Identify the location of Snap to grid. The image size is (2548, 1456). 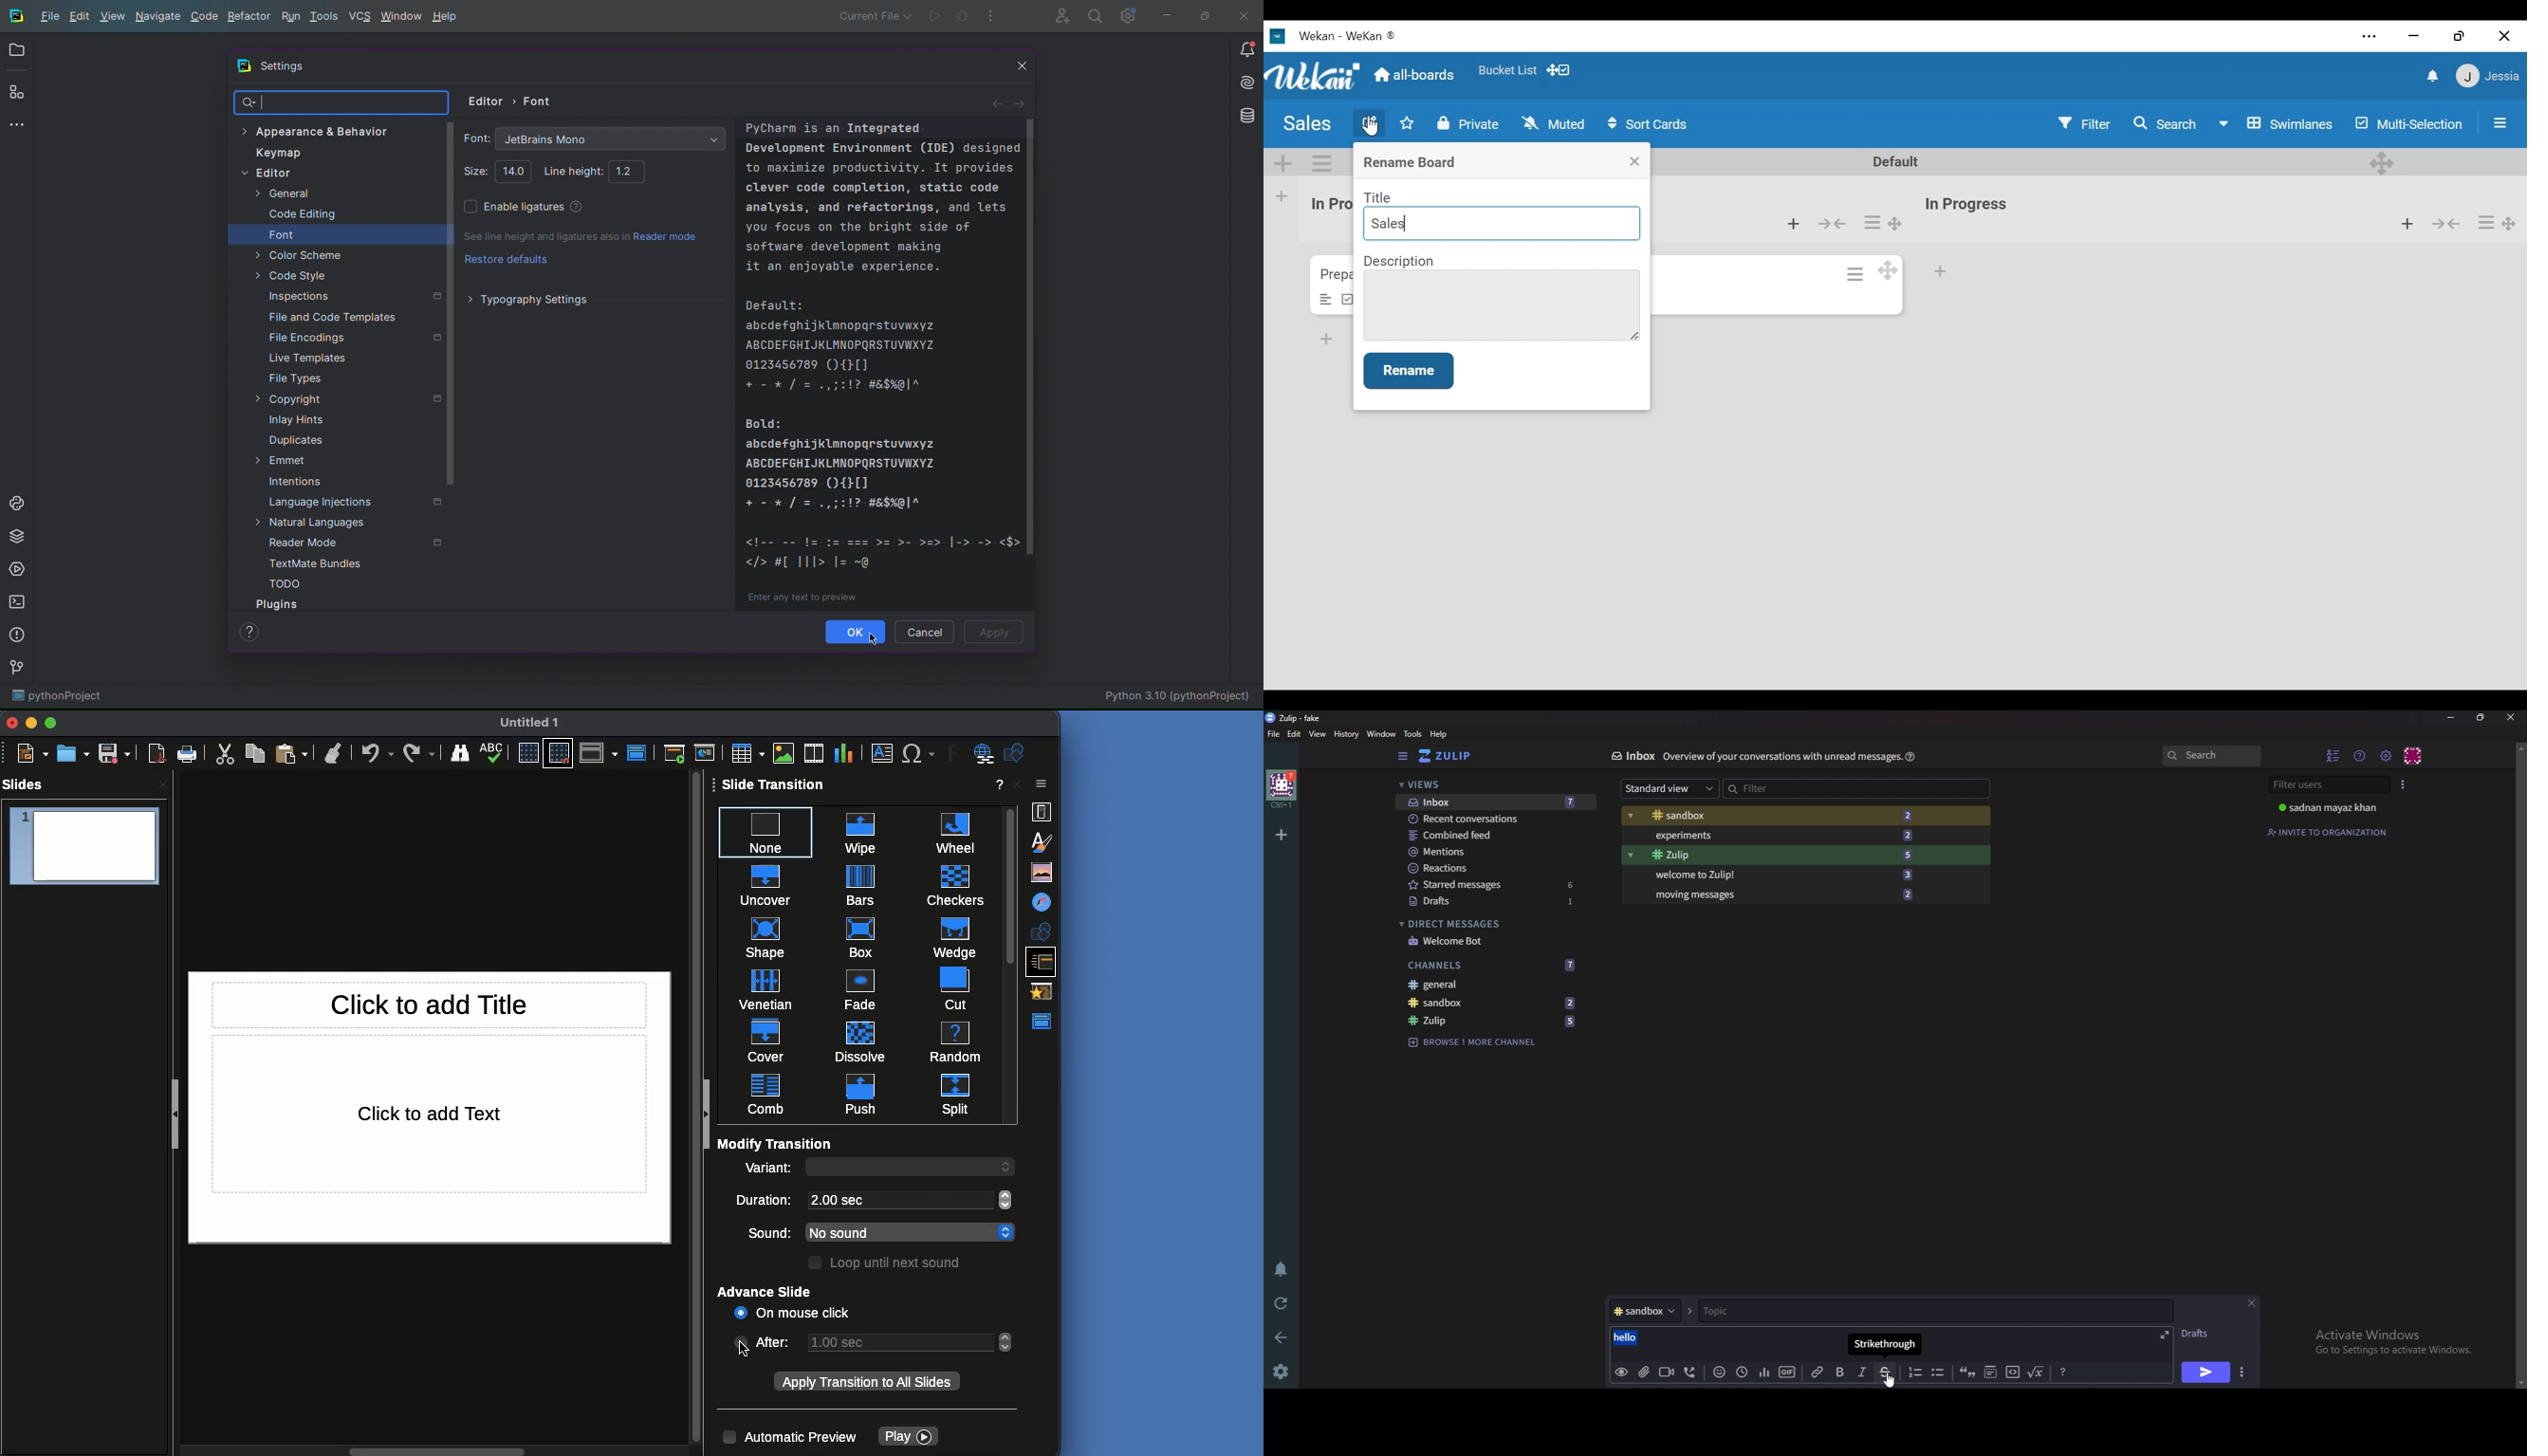
(559, 753).